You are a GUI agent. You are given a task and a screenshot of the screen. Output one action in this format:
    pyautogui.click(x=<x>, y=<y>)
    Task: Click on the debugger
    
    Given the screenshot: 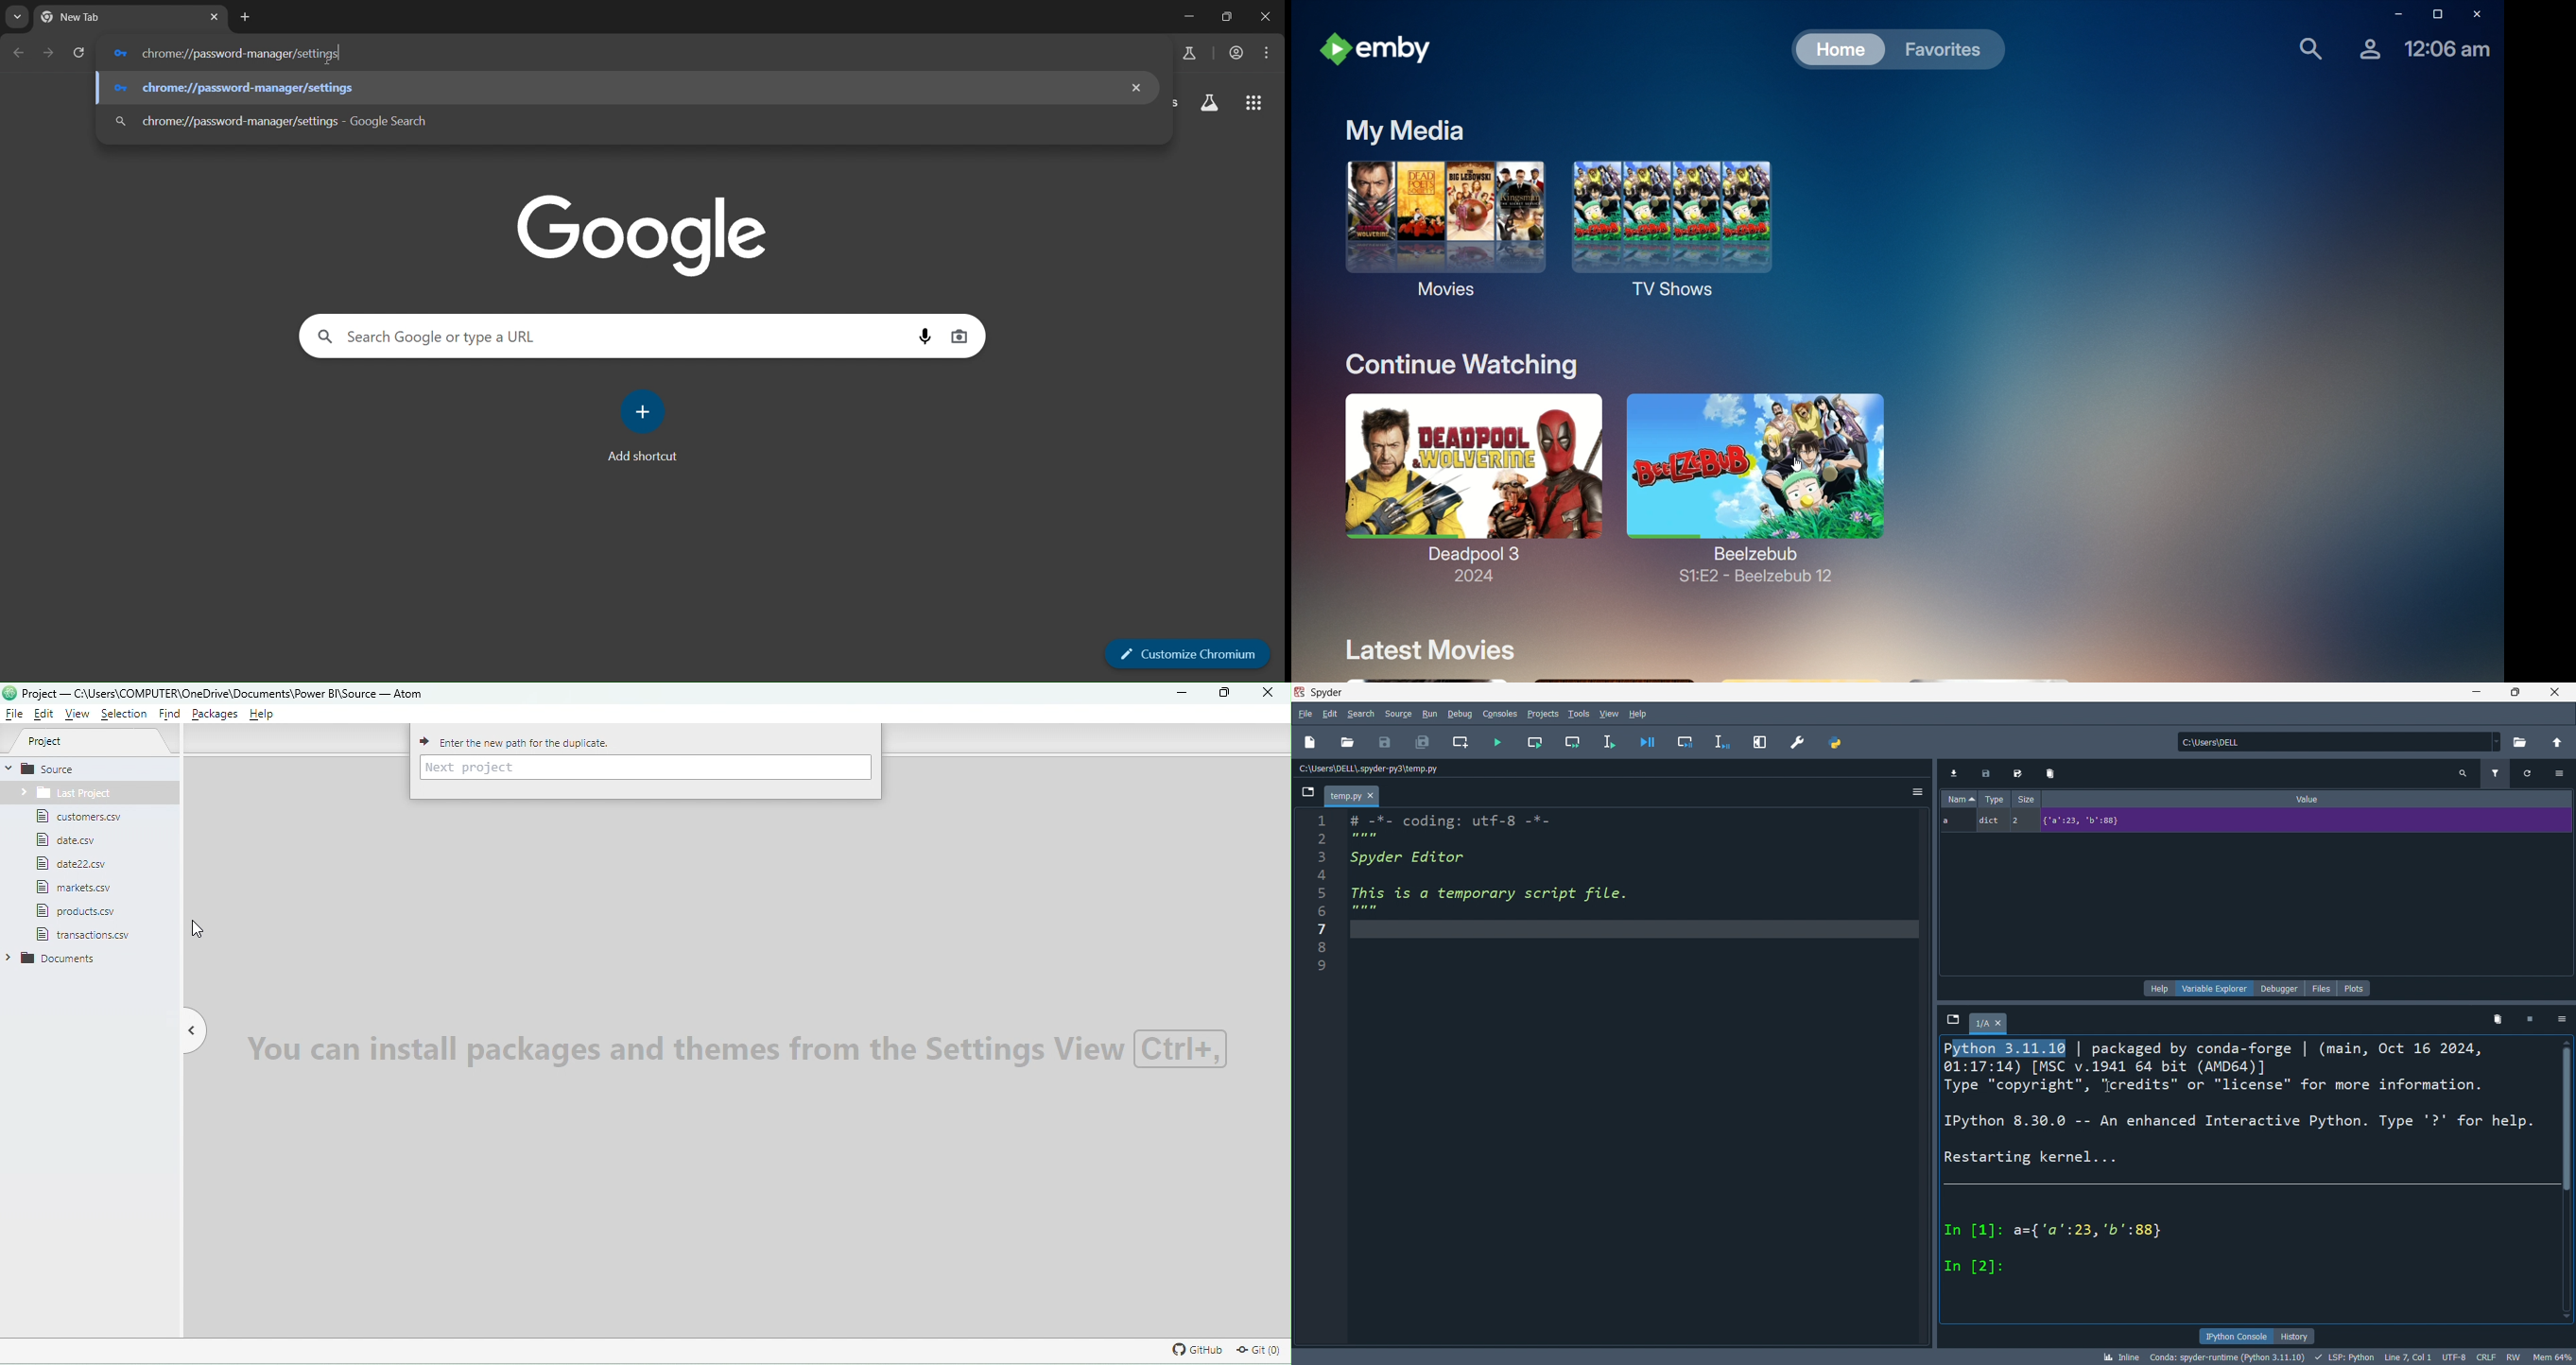 What is the action you would take?
    pyautogui.click(x=2278, y=988)
    